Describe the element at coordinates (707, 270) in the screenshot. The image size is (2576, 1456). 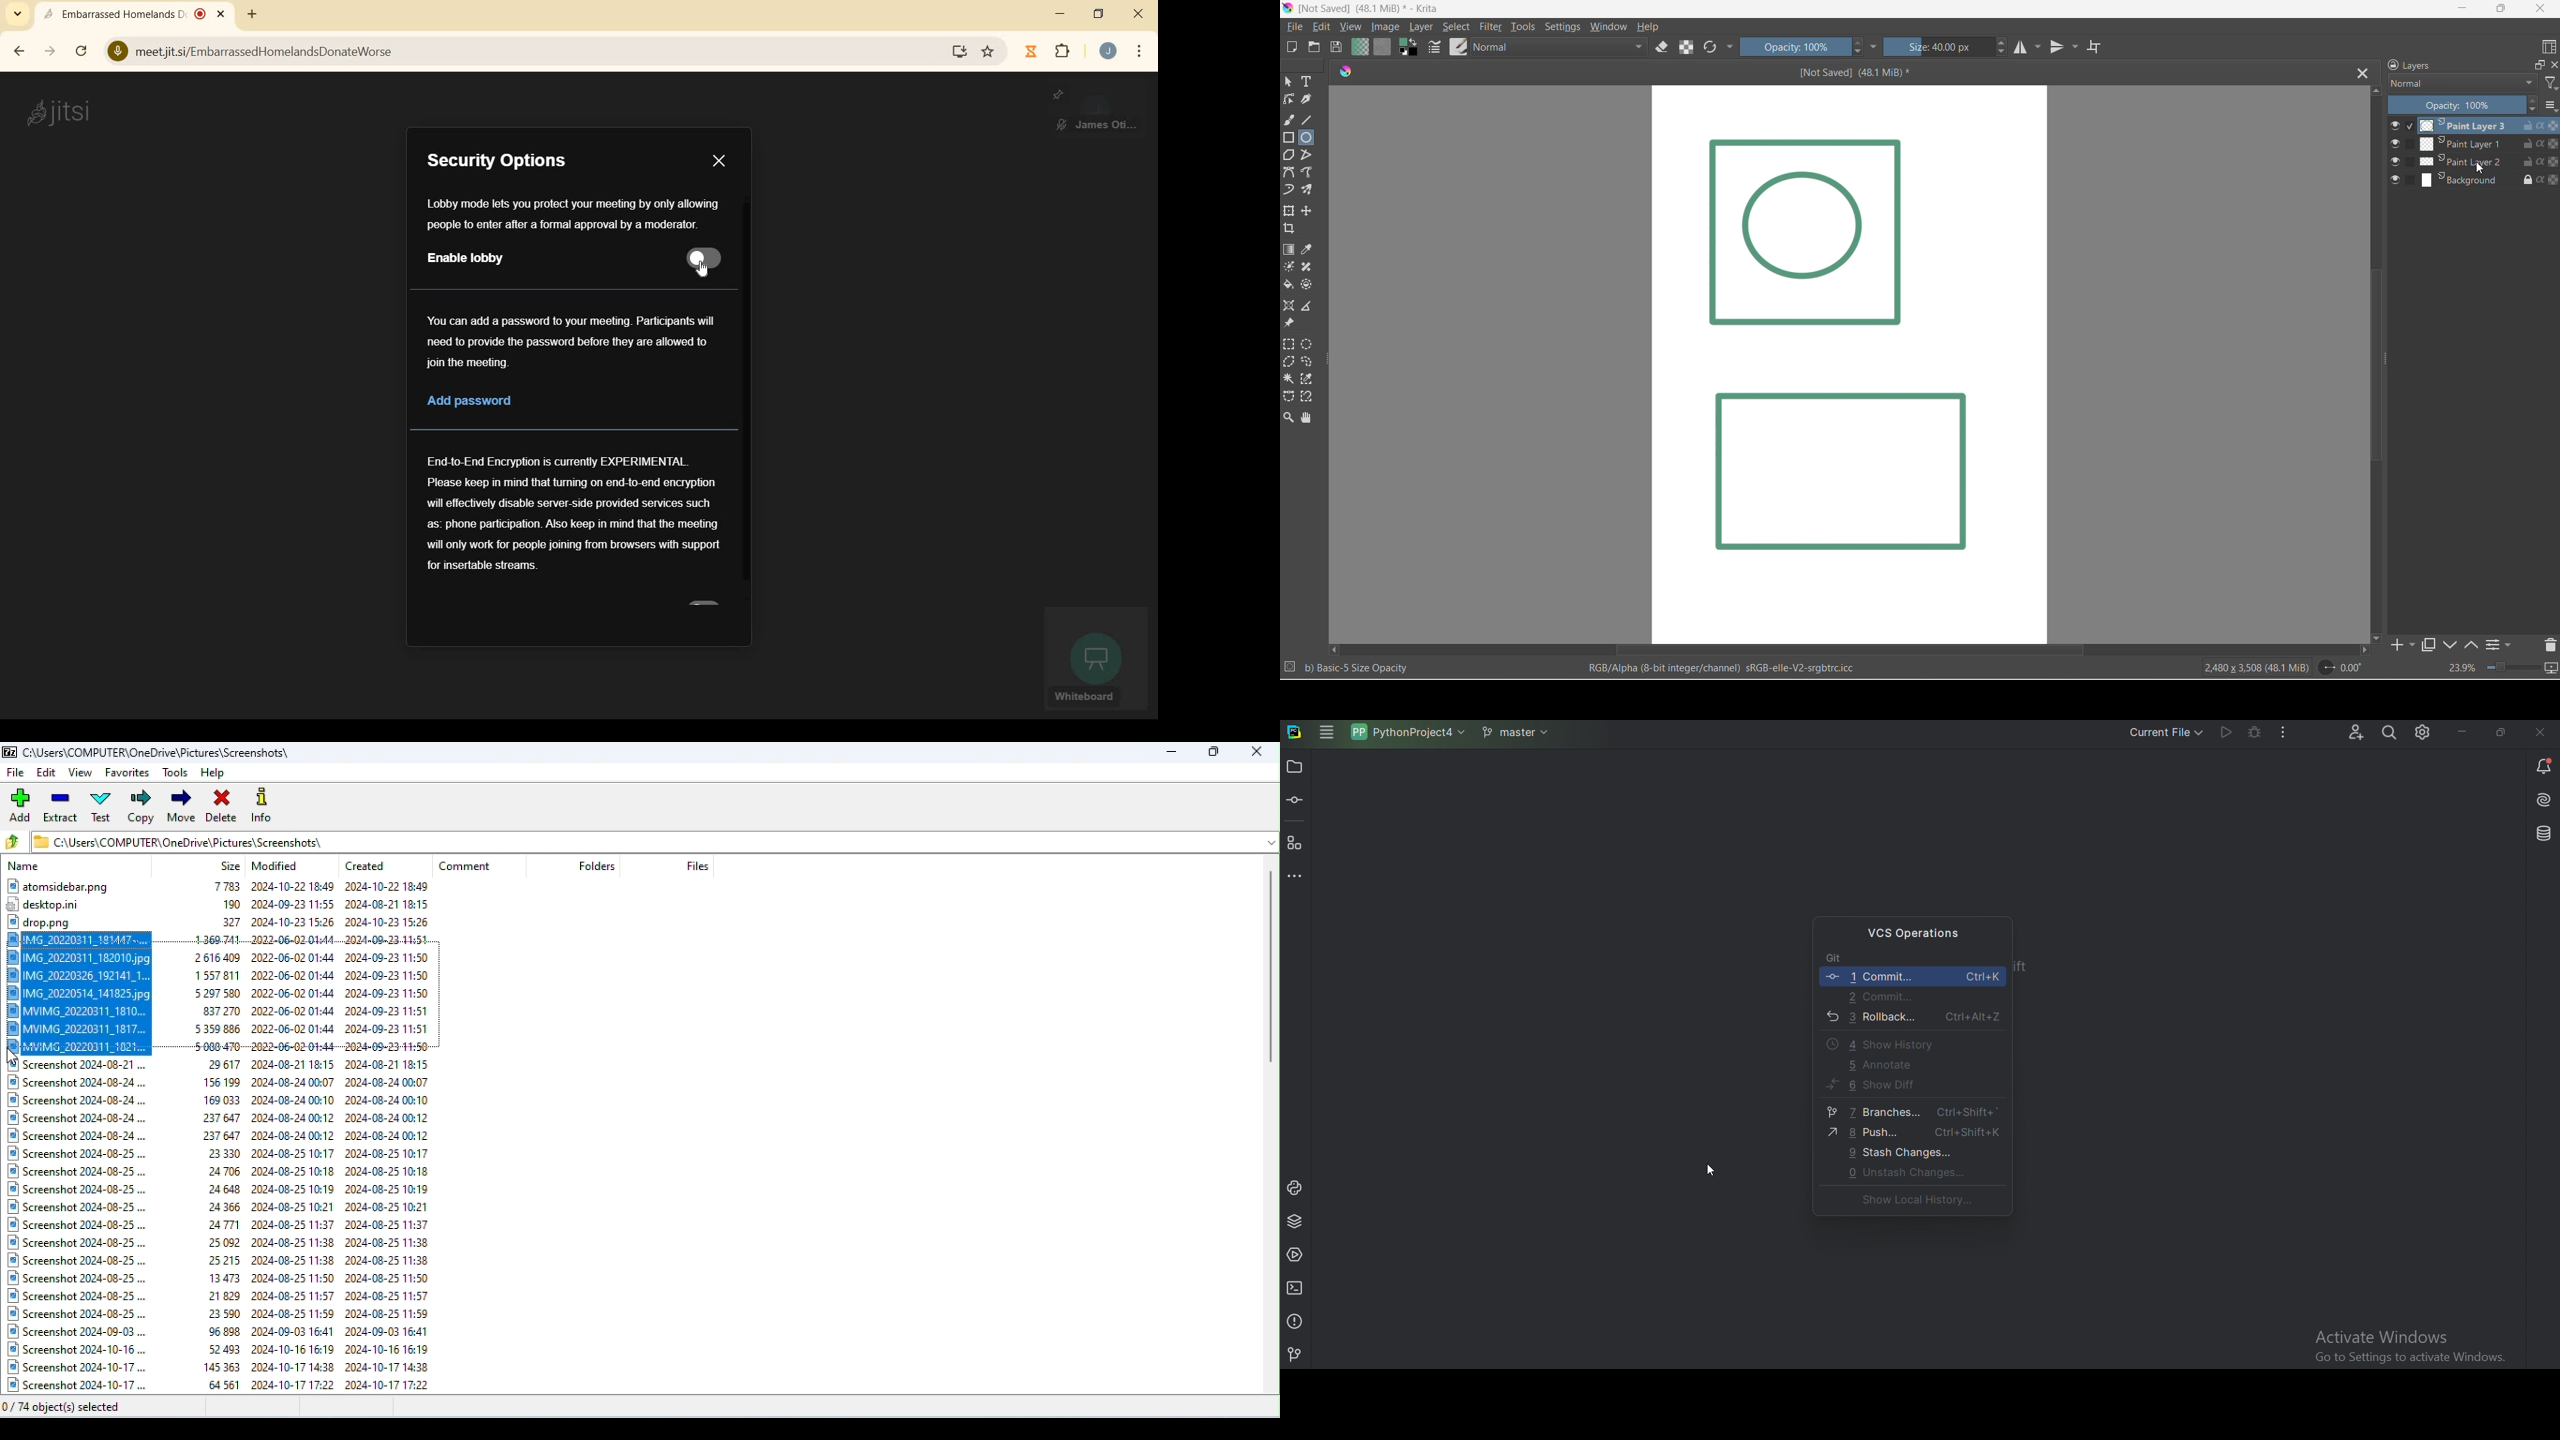
I see `cursor` at that location.